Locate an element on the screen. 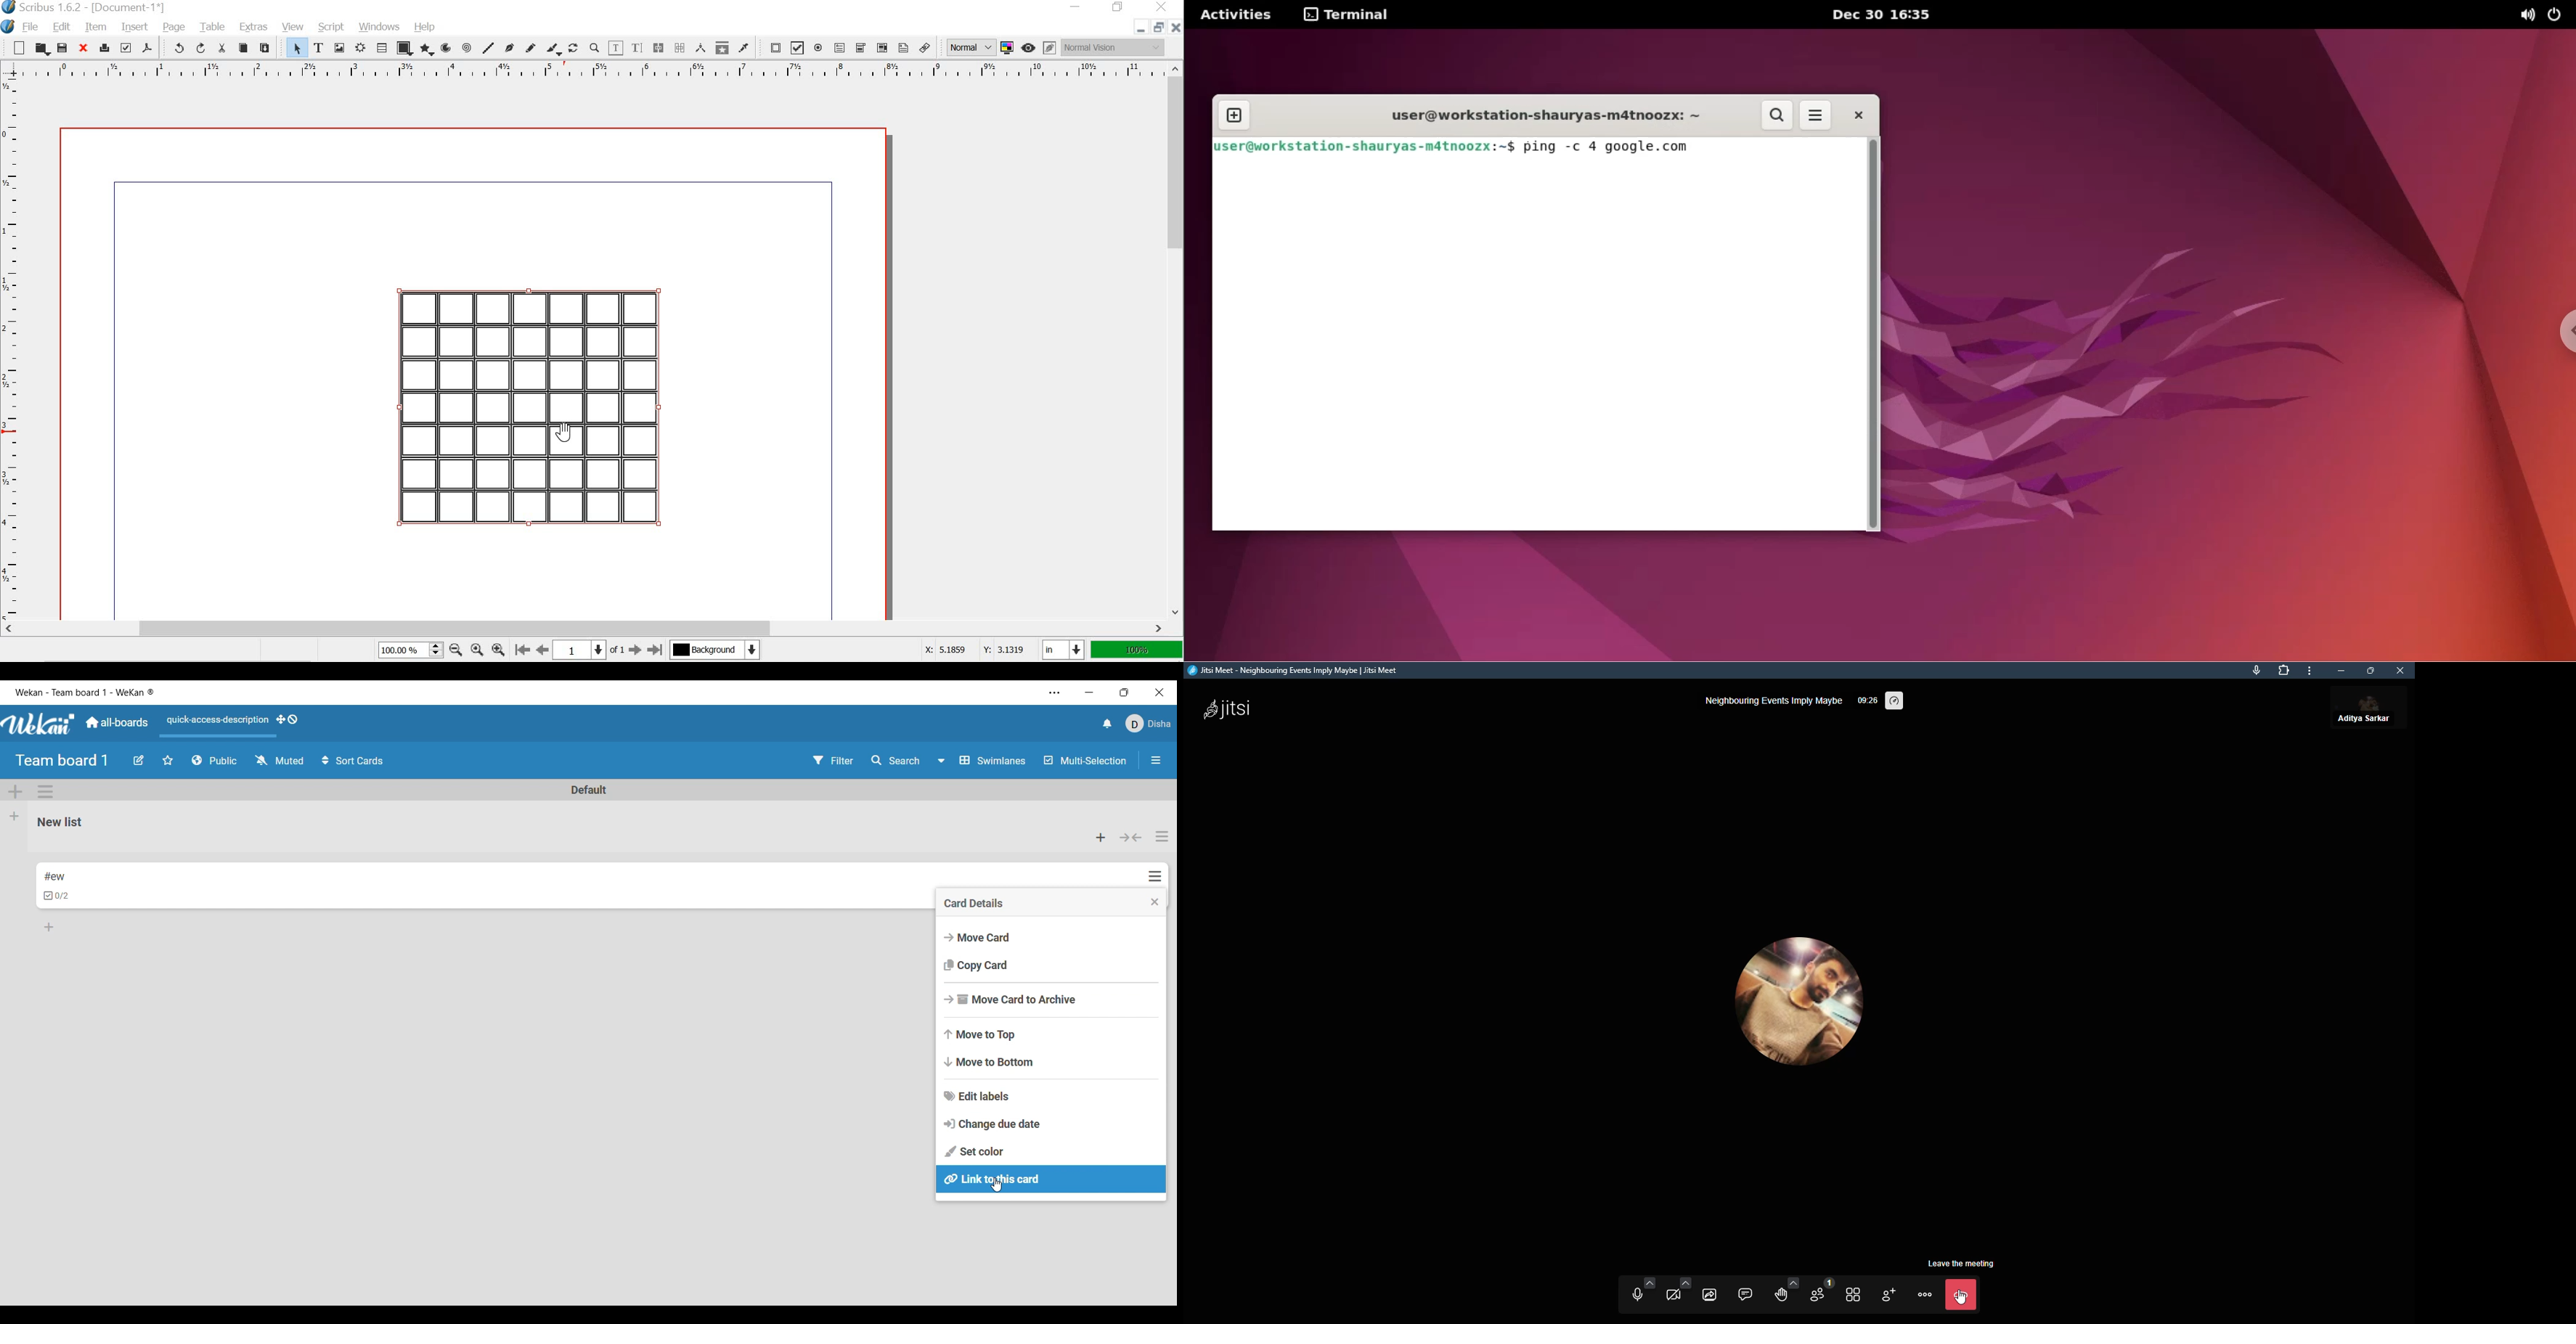 The width and height of the screenshot is (2576, 1344). spiral is located at coordinates (465, 47).